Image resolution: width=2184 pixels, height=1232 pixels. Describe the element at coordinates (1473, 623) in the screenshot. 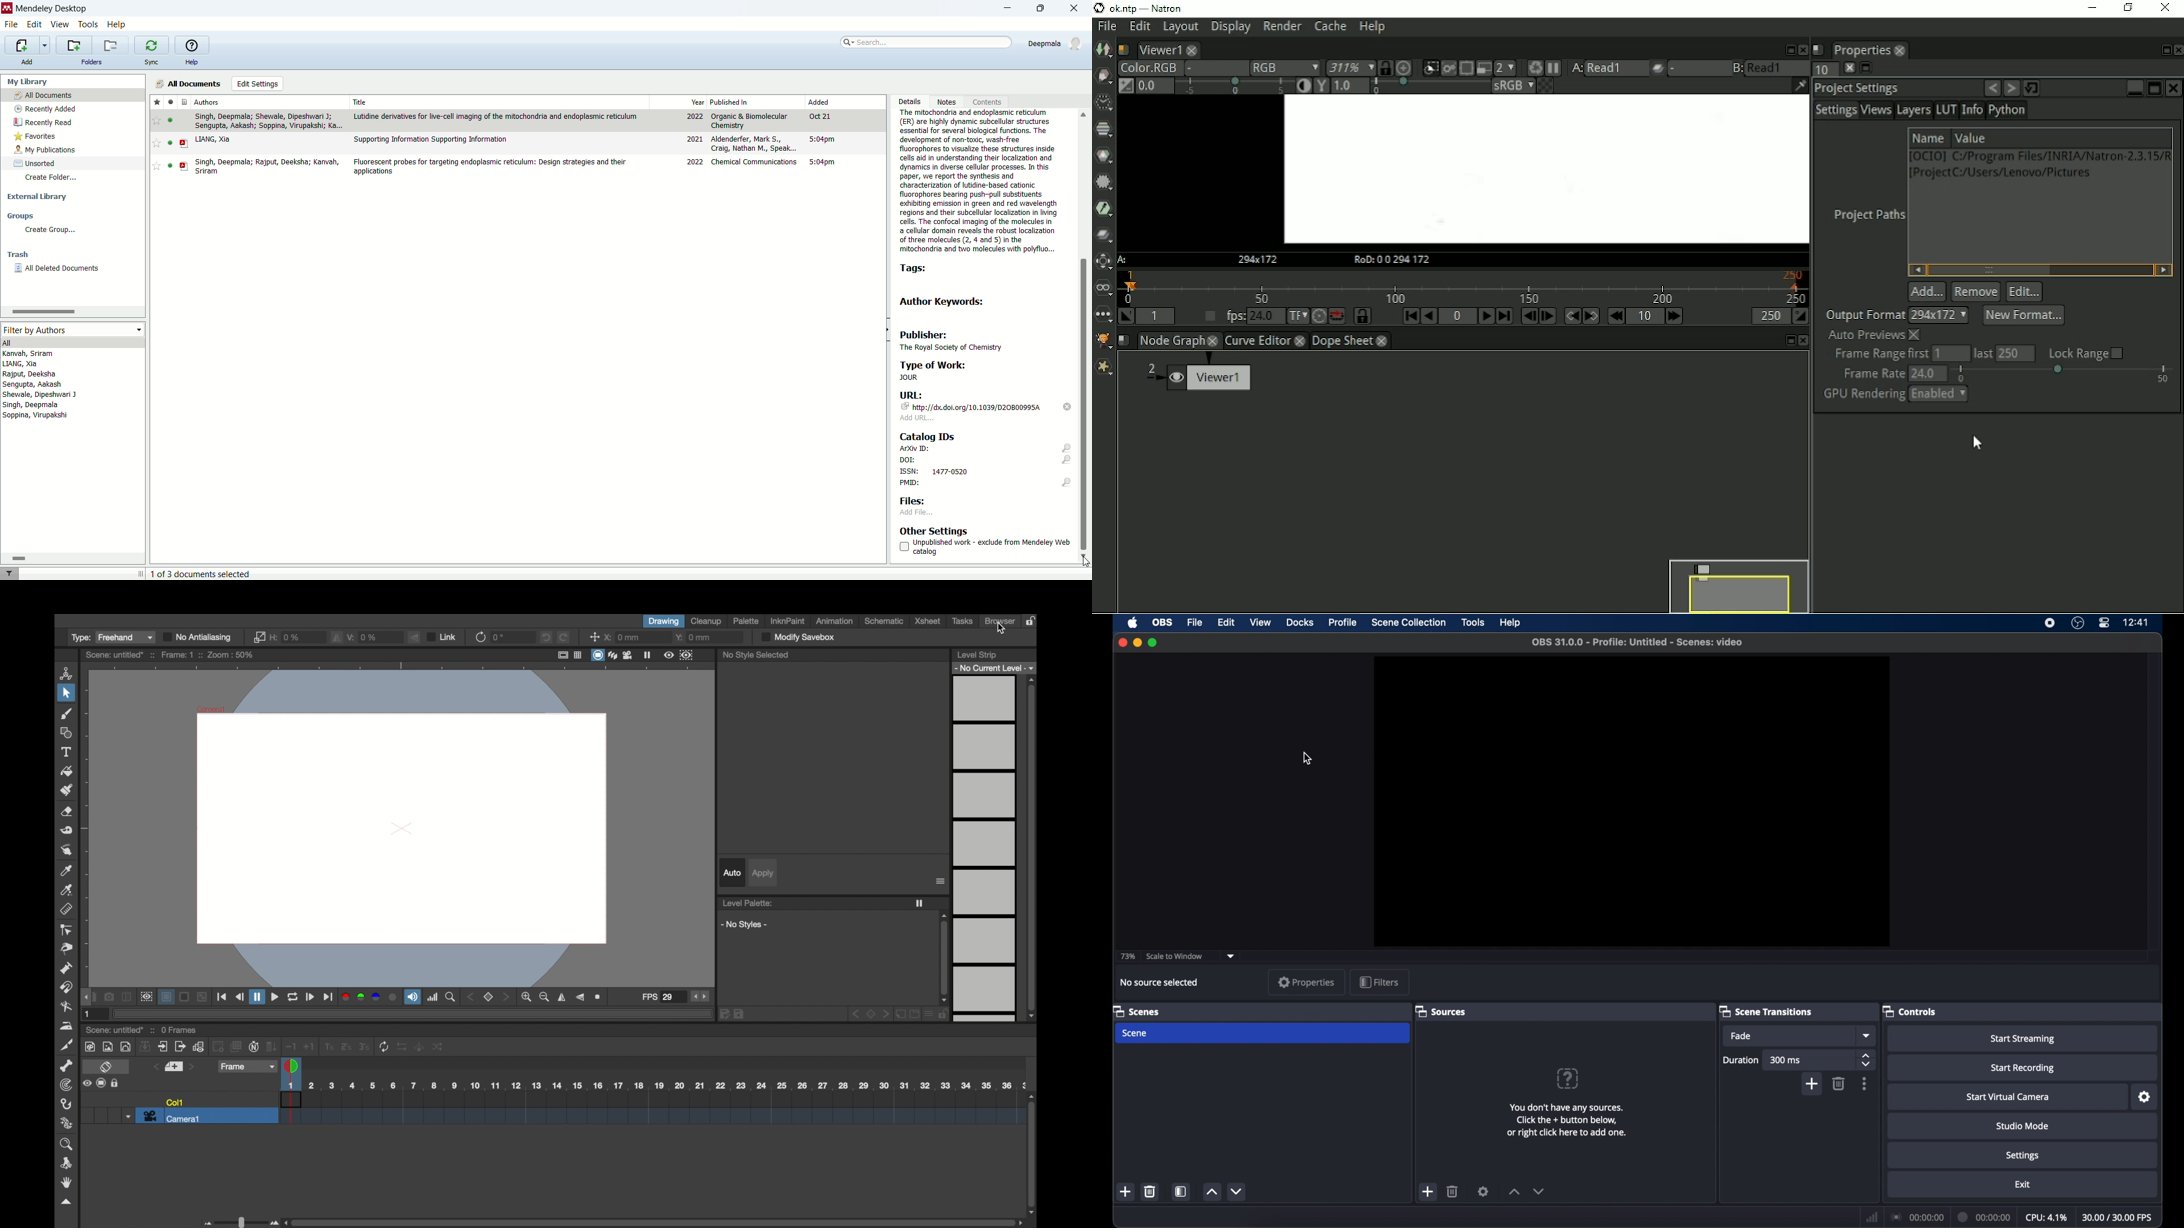

I see `tools` at that location.